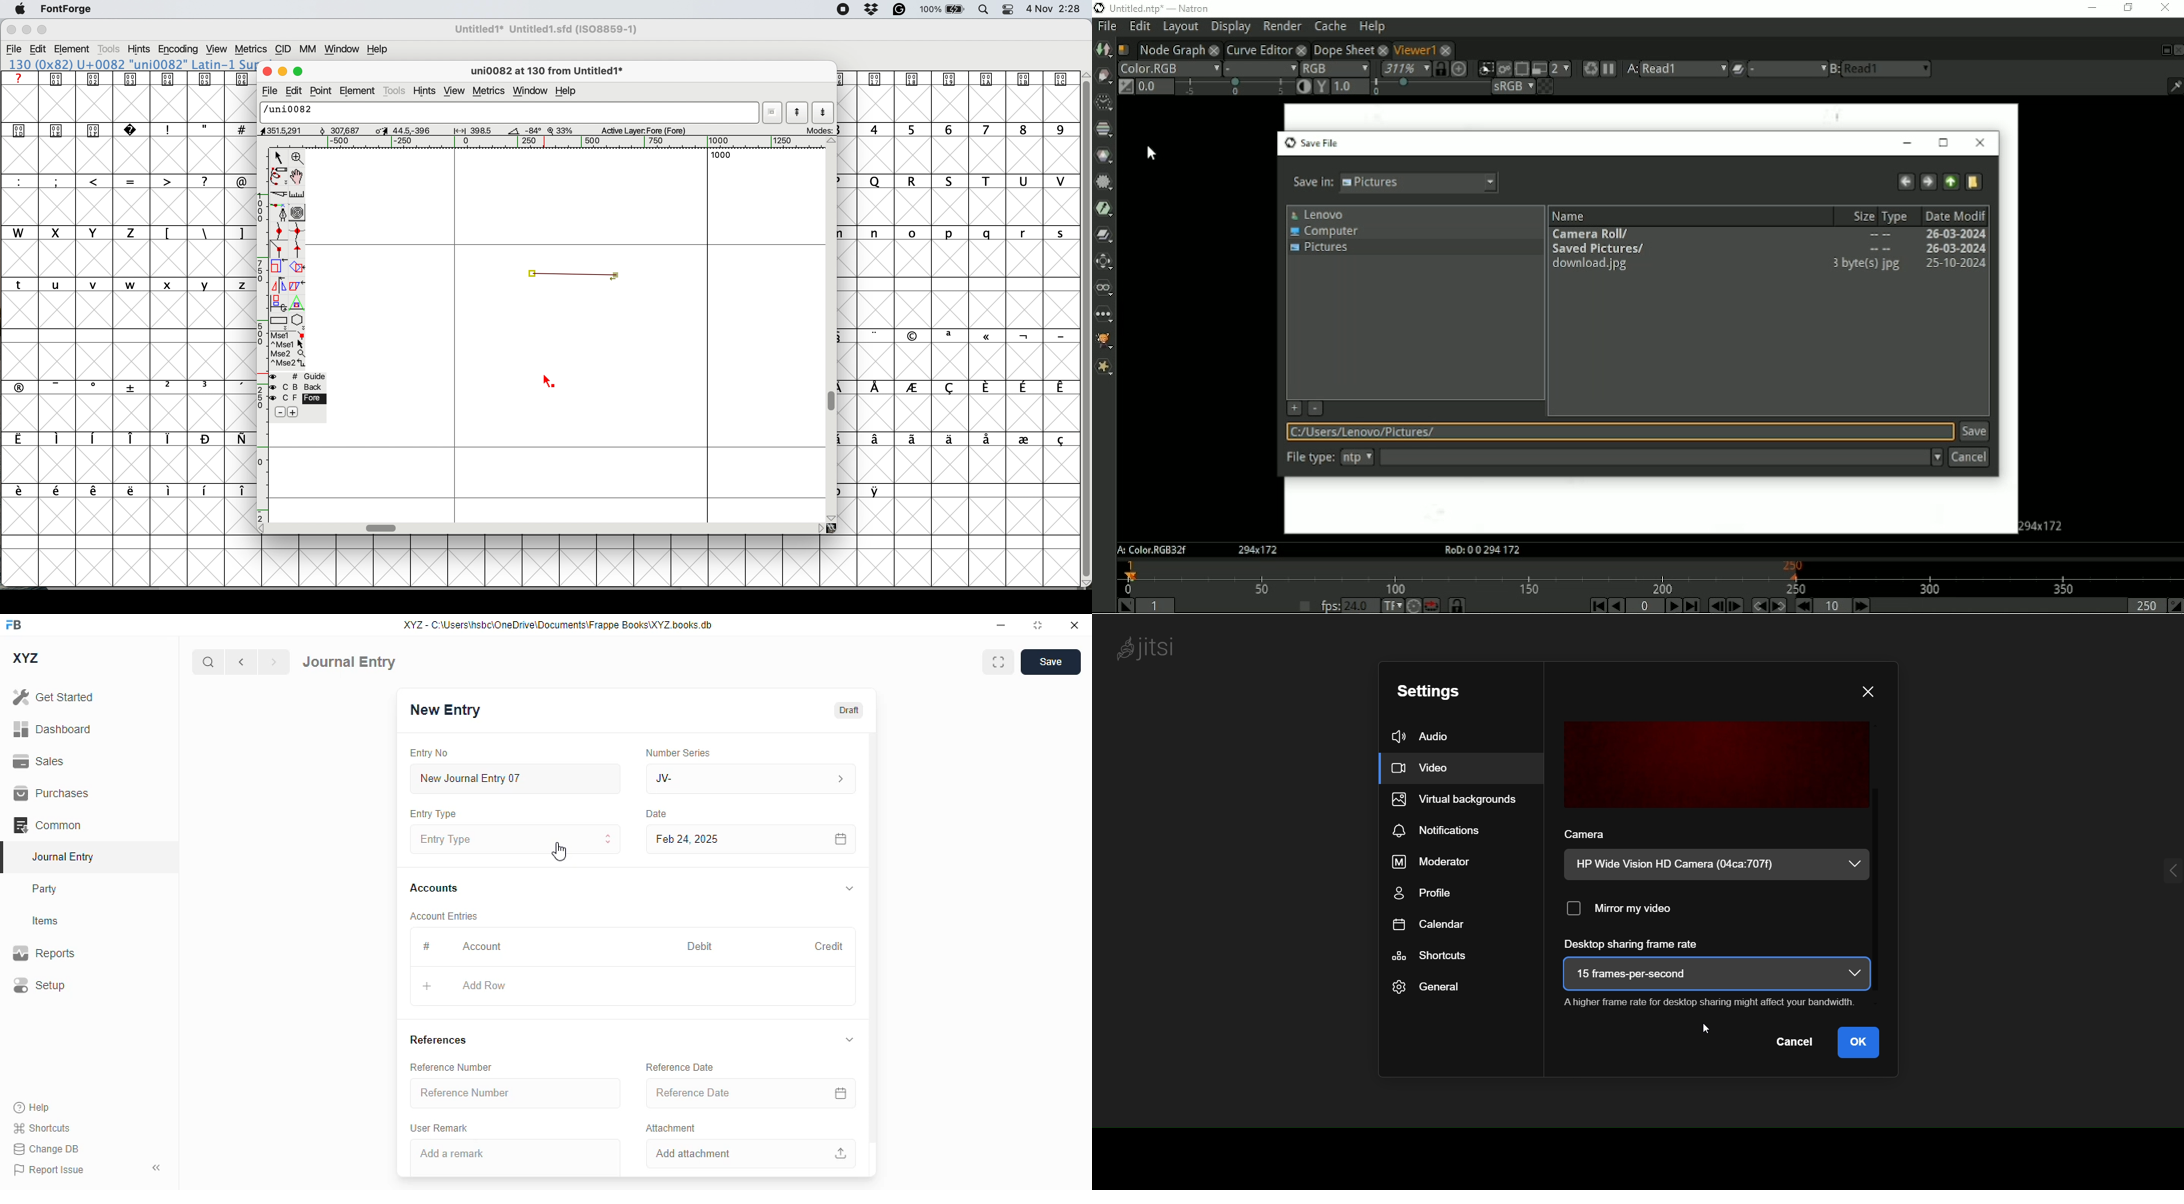 Image resolution: width=2184 pixels, height=1204 pixels. I want to click on Location, so click(1620, 431).